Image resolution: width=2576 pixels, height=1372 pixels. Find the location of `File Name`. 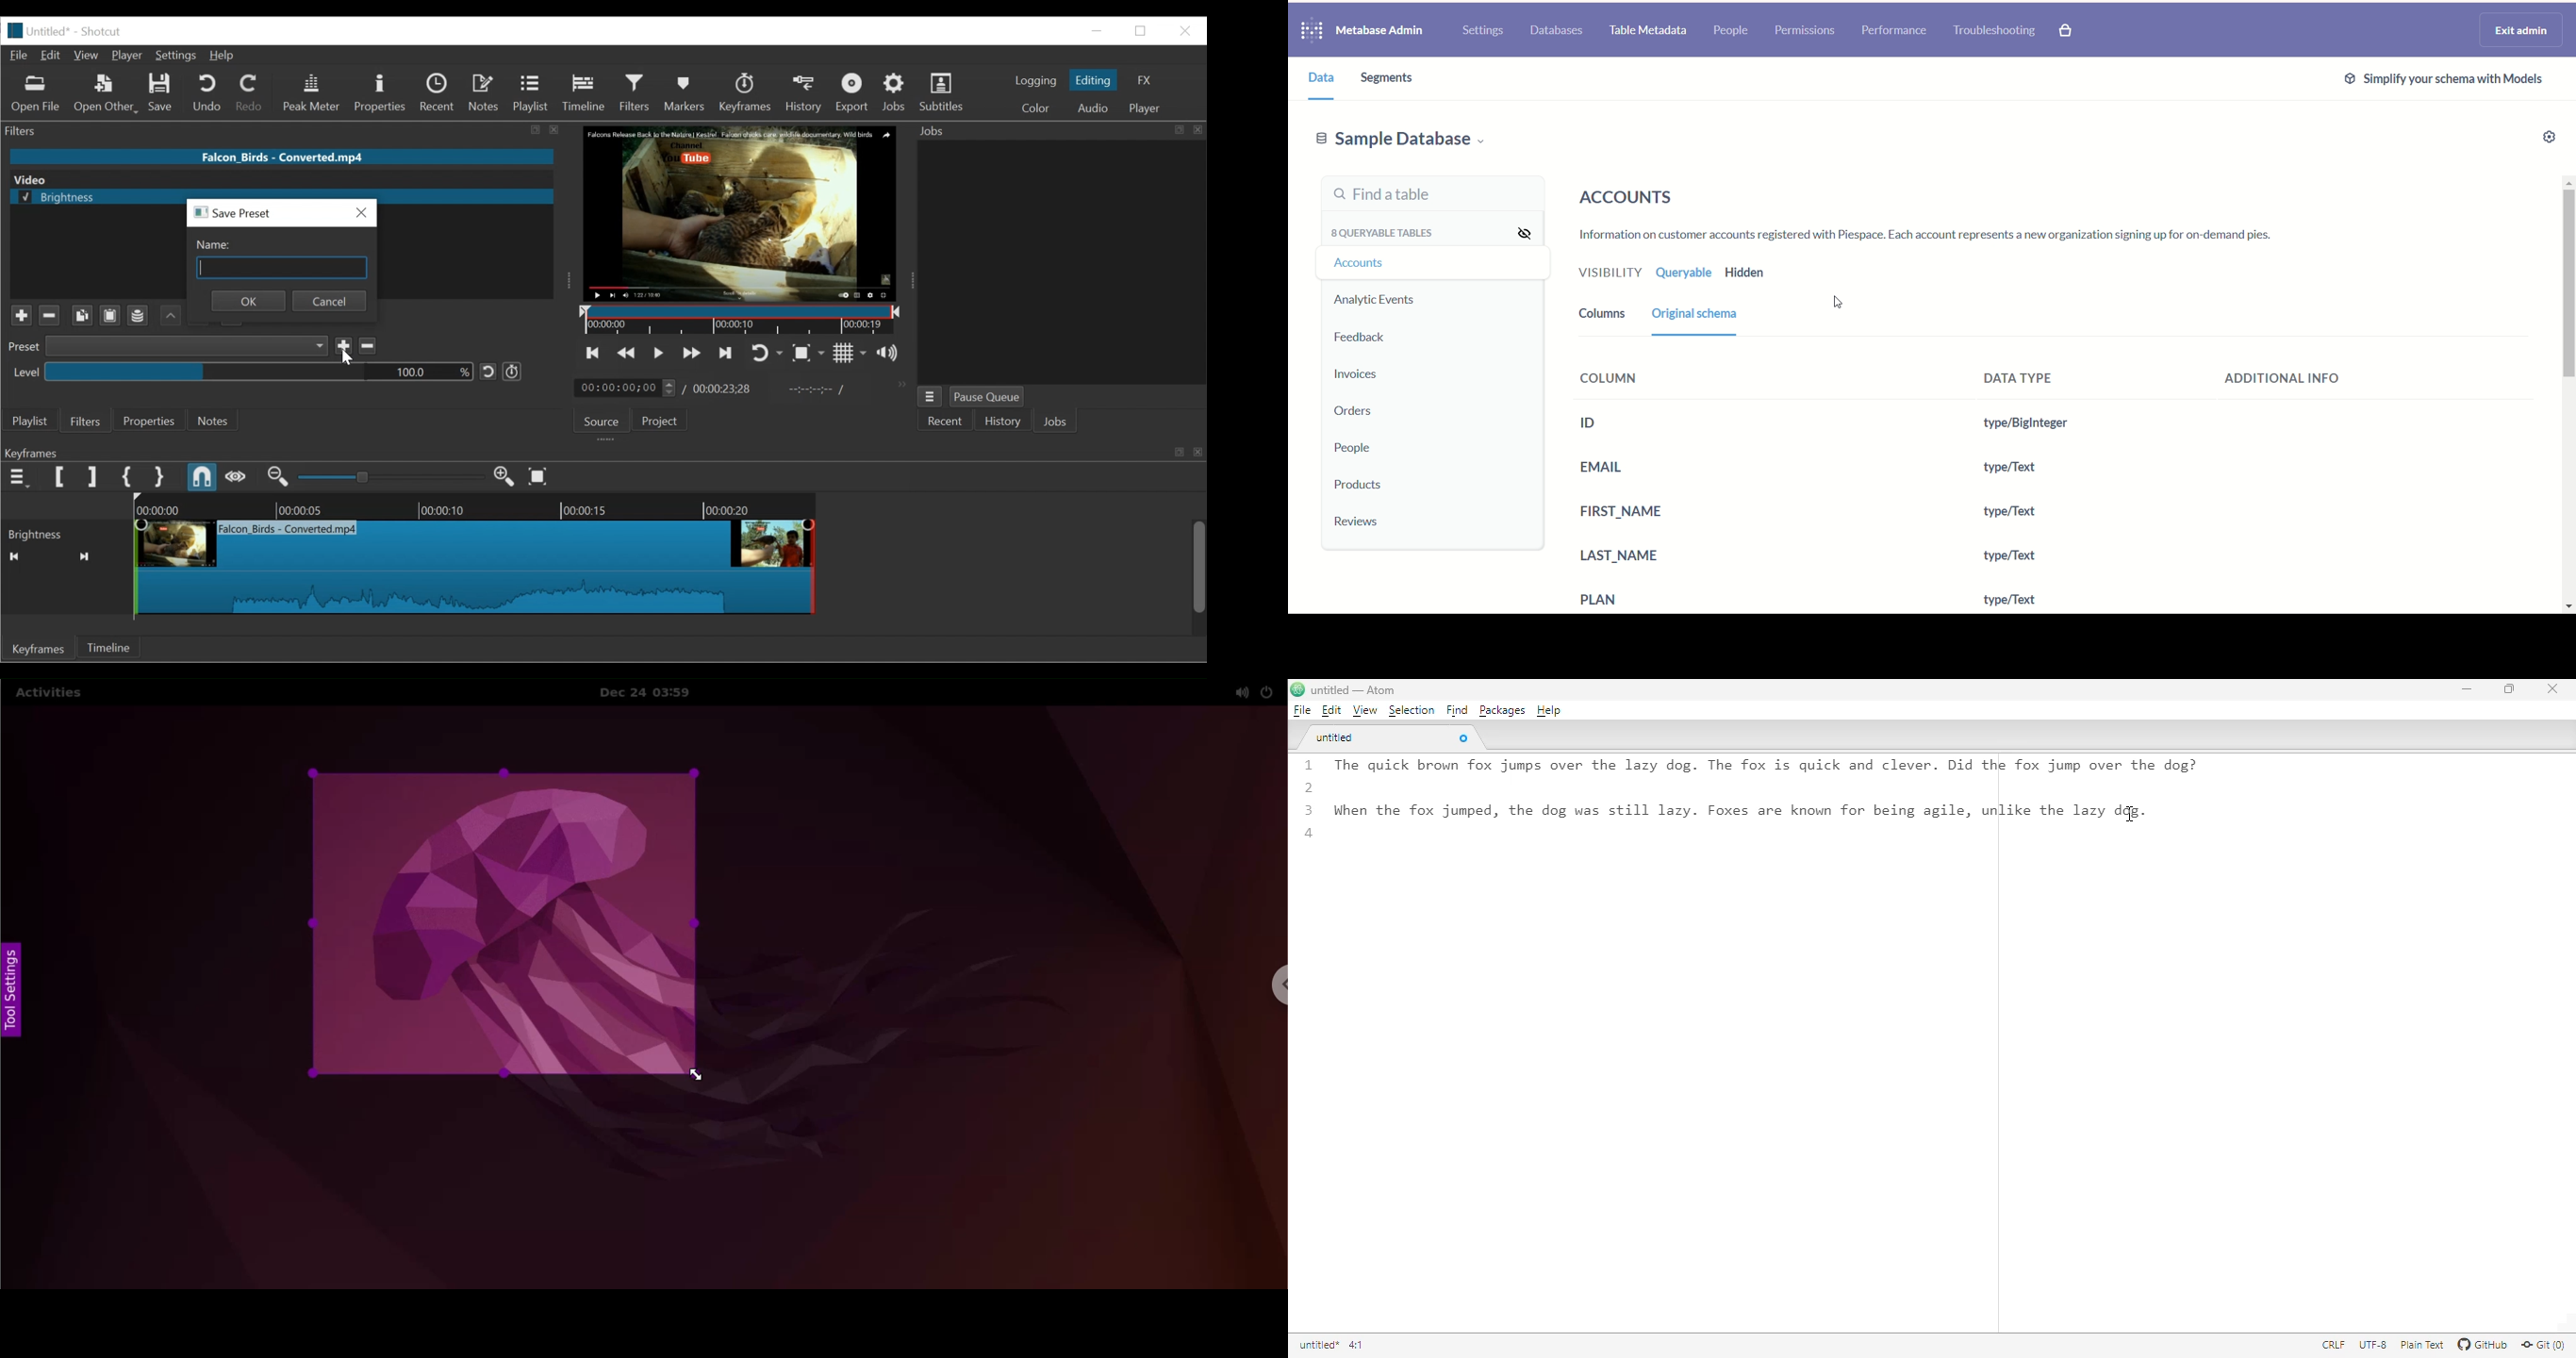

File Name is located at coordinates (36, 31).